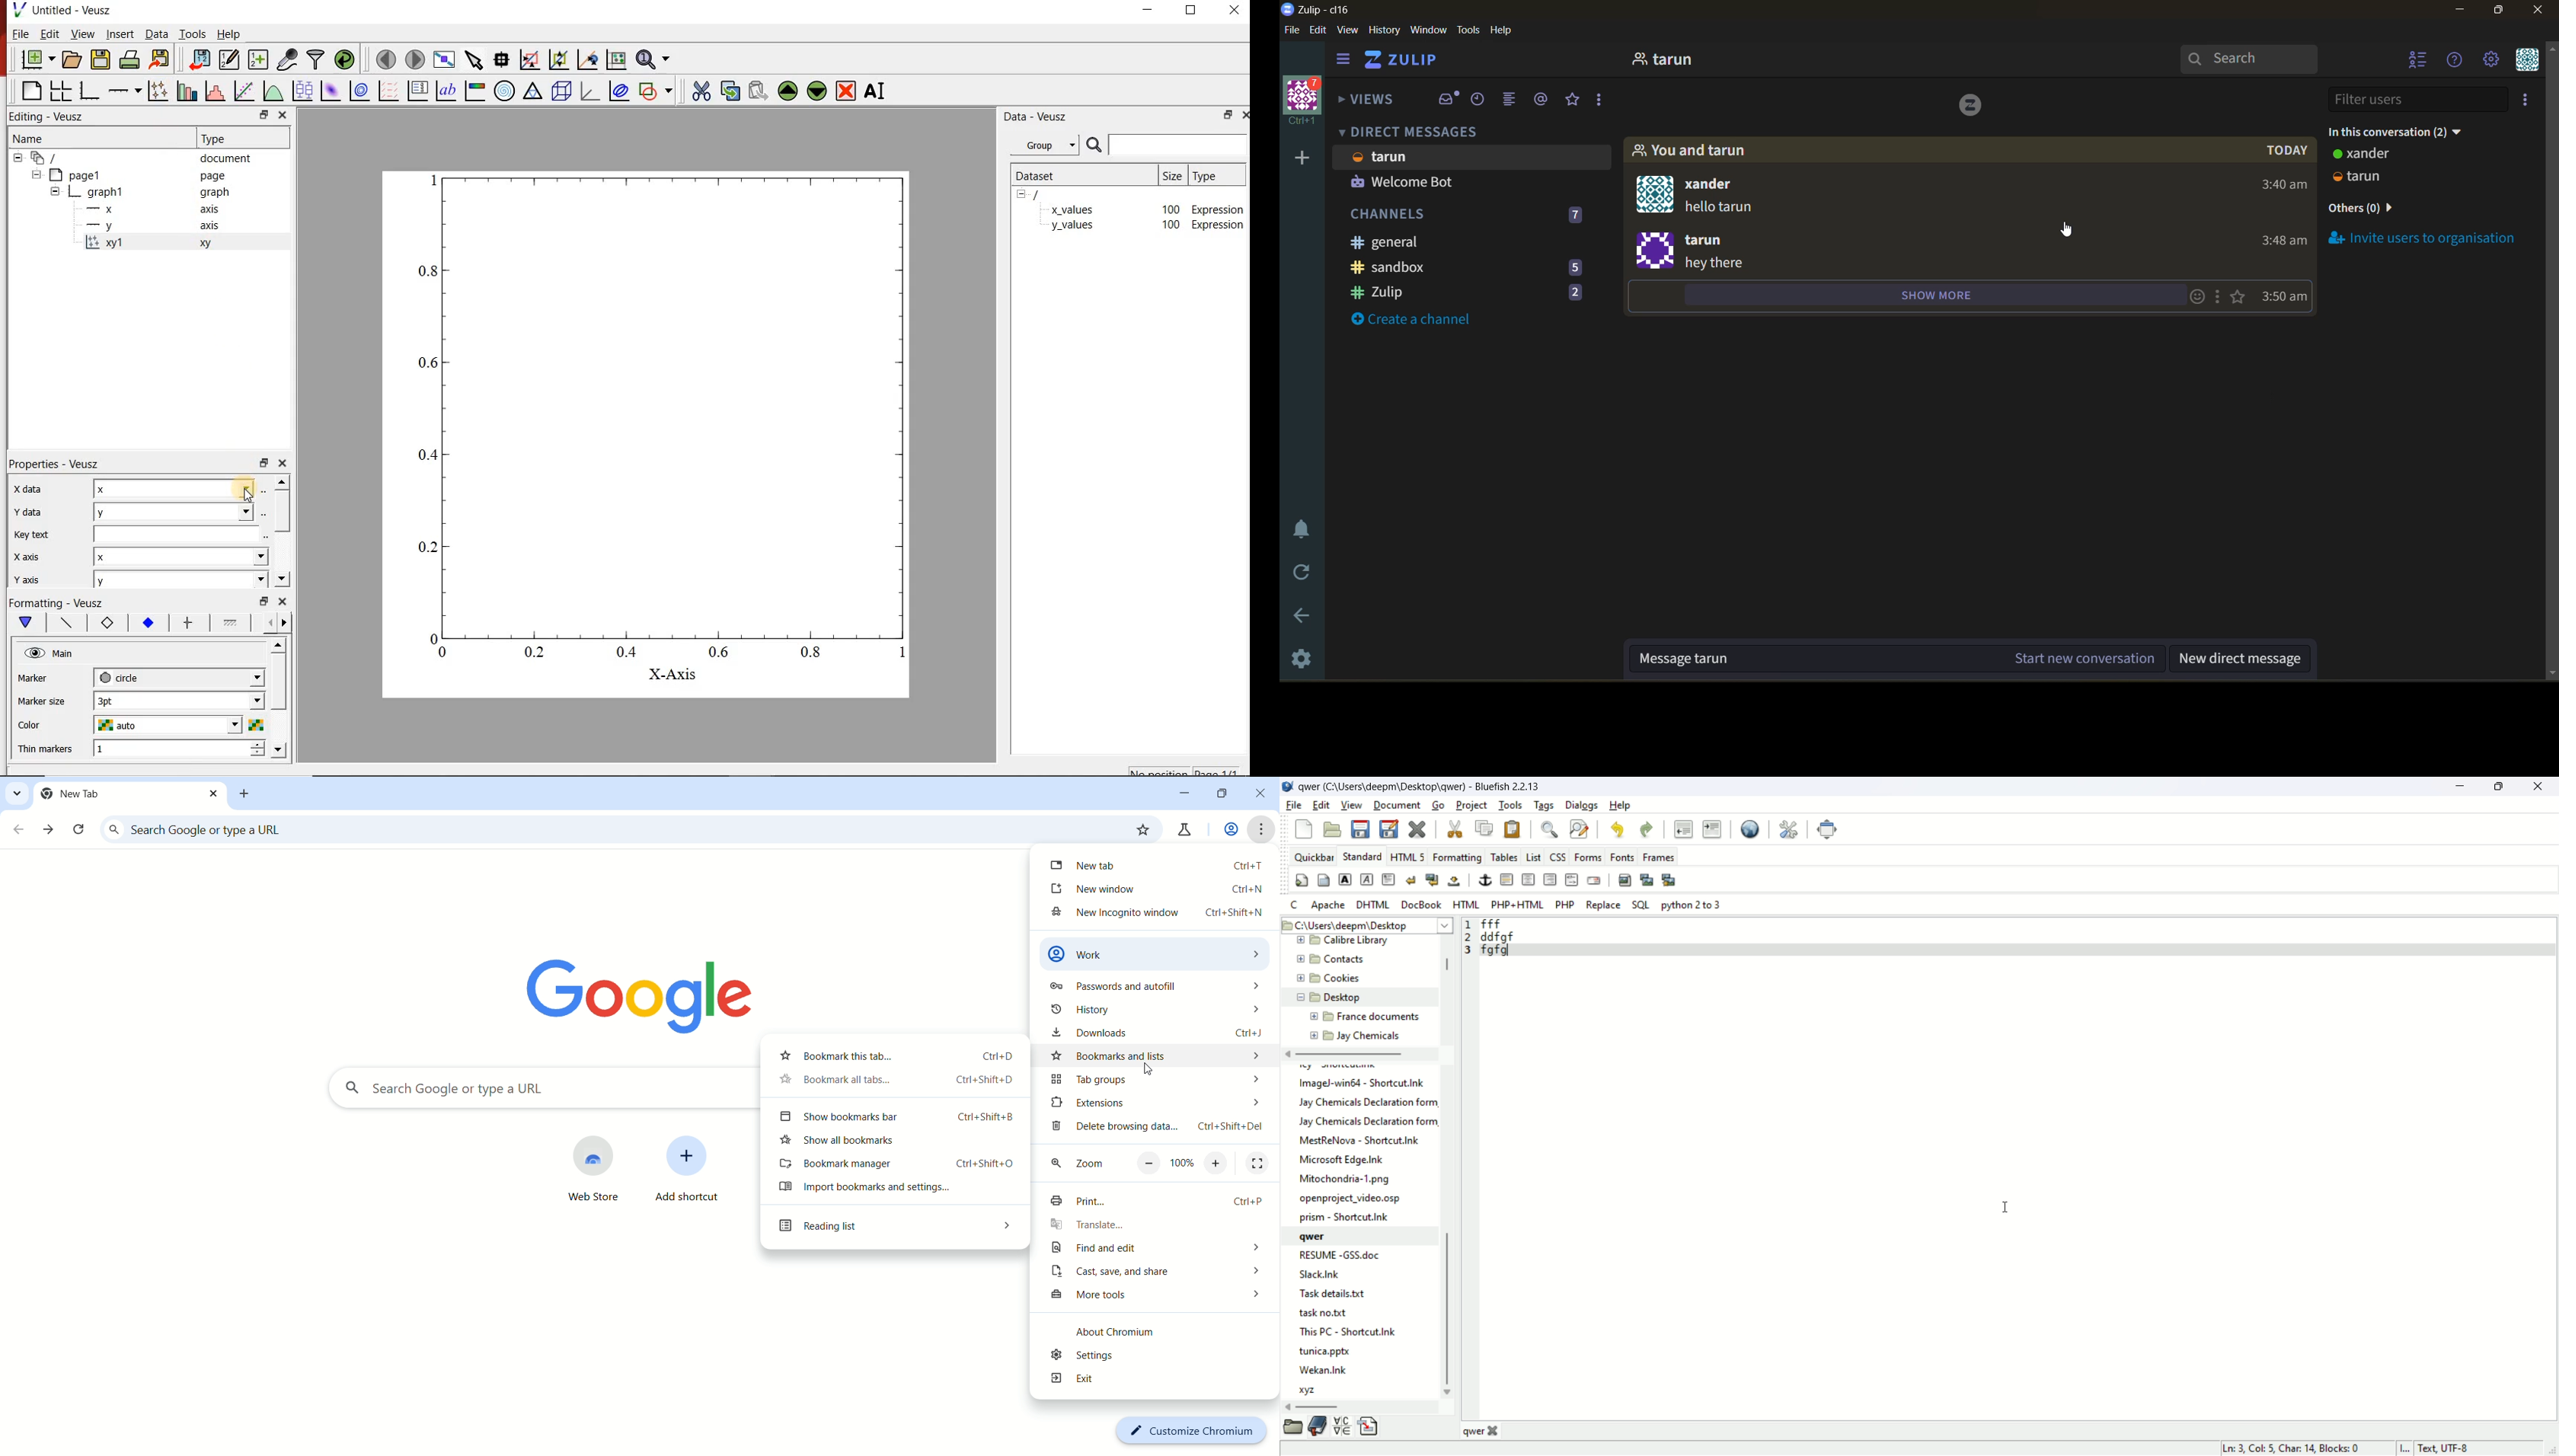  Describe the element at coordinates (1541, 101) in the screenshot. I see `mentions` at that location.